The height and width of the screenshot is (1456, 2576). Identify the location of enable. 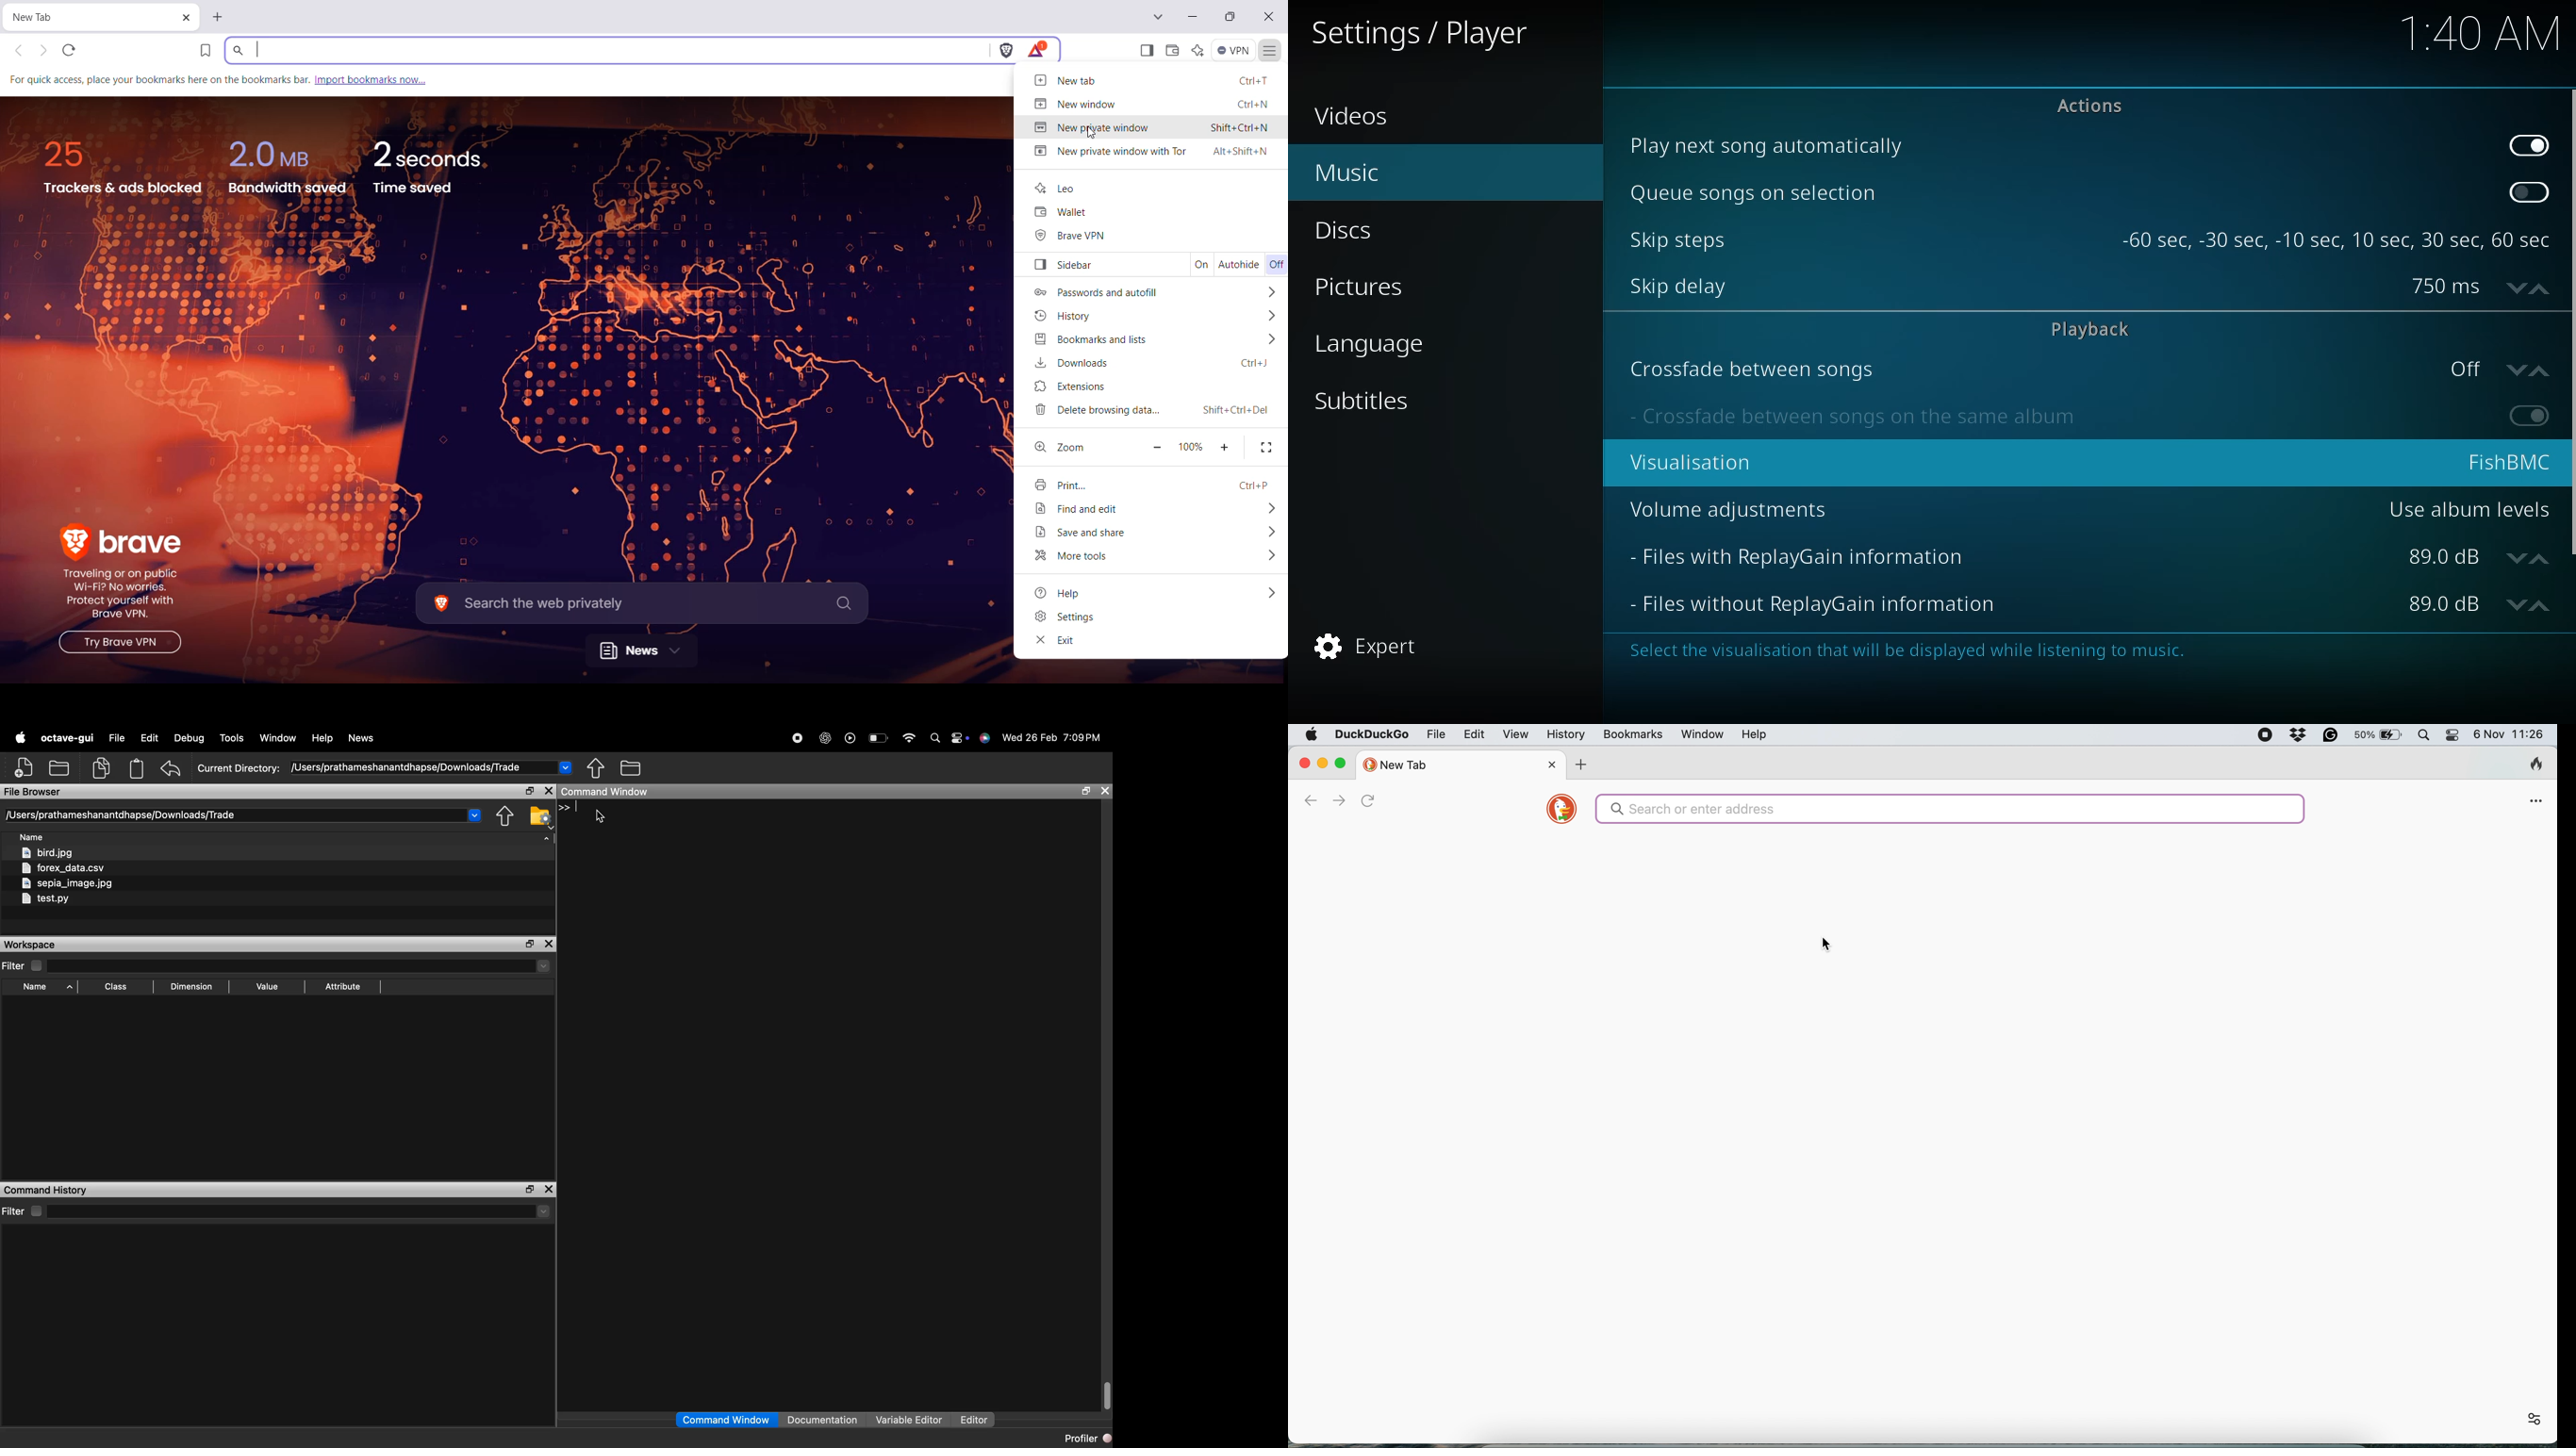
(2525, 193).